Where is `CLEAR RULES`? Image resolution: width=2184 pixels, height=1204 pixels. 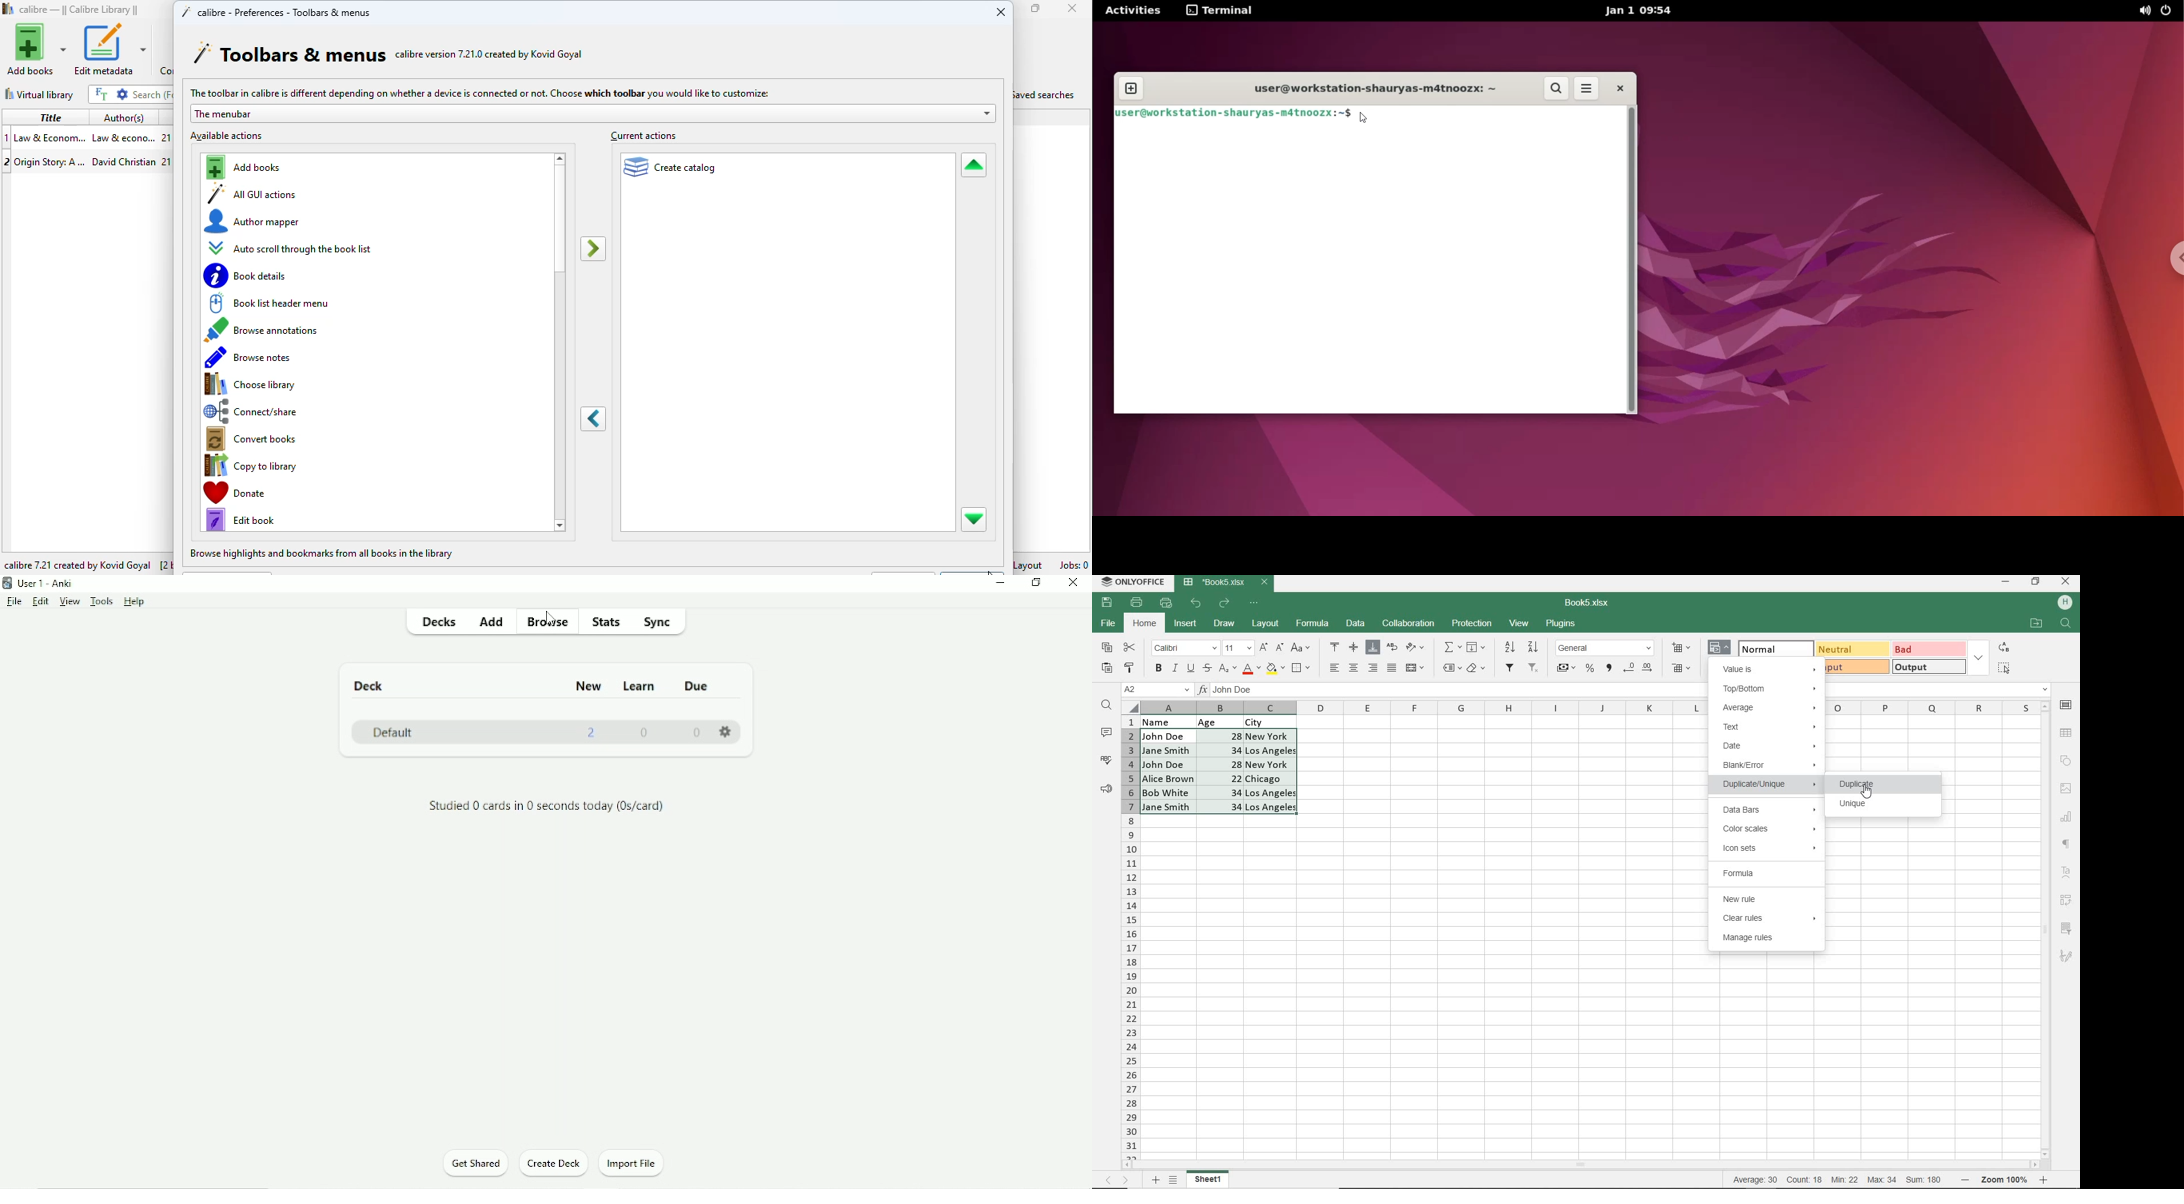
CLEAR RULES is located at coordinates (1768, 919).